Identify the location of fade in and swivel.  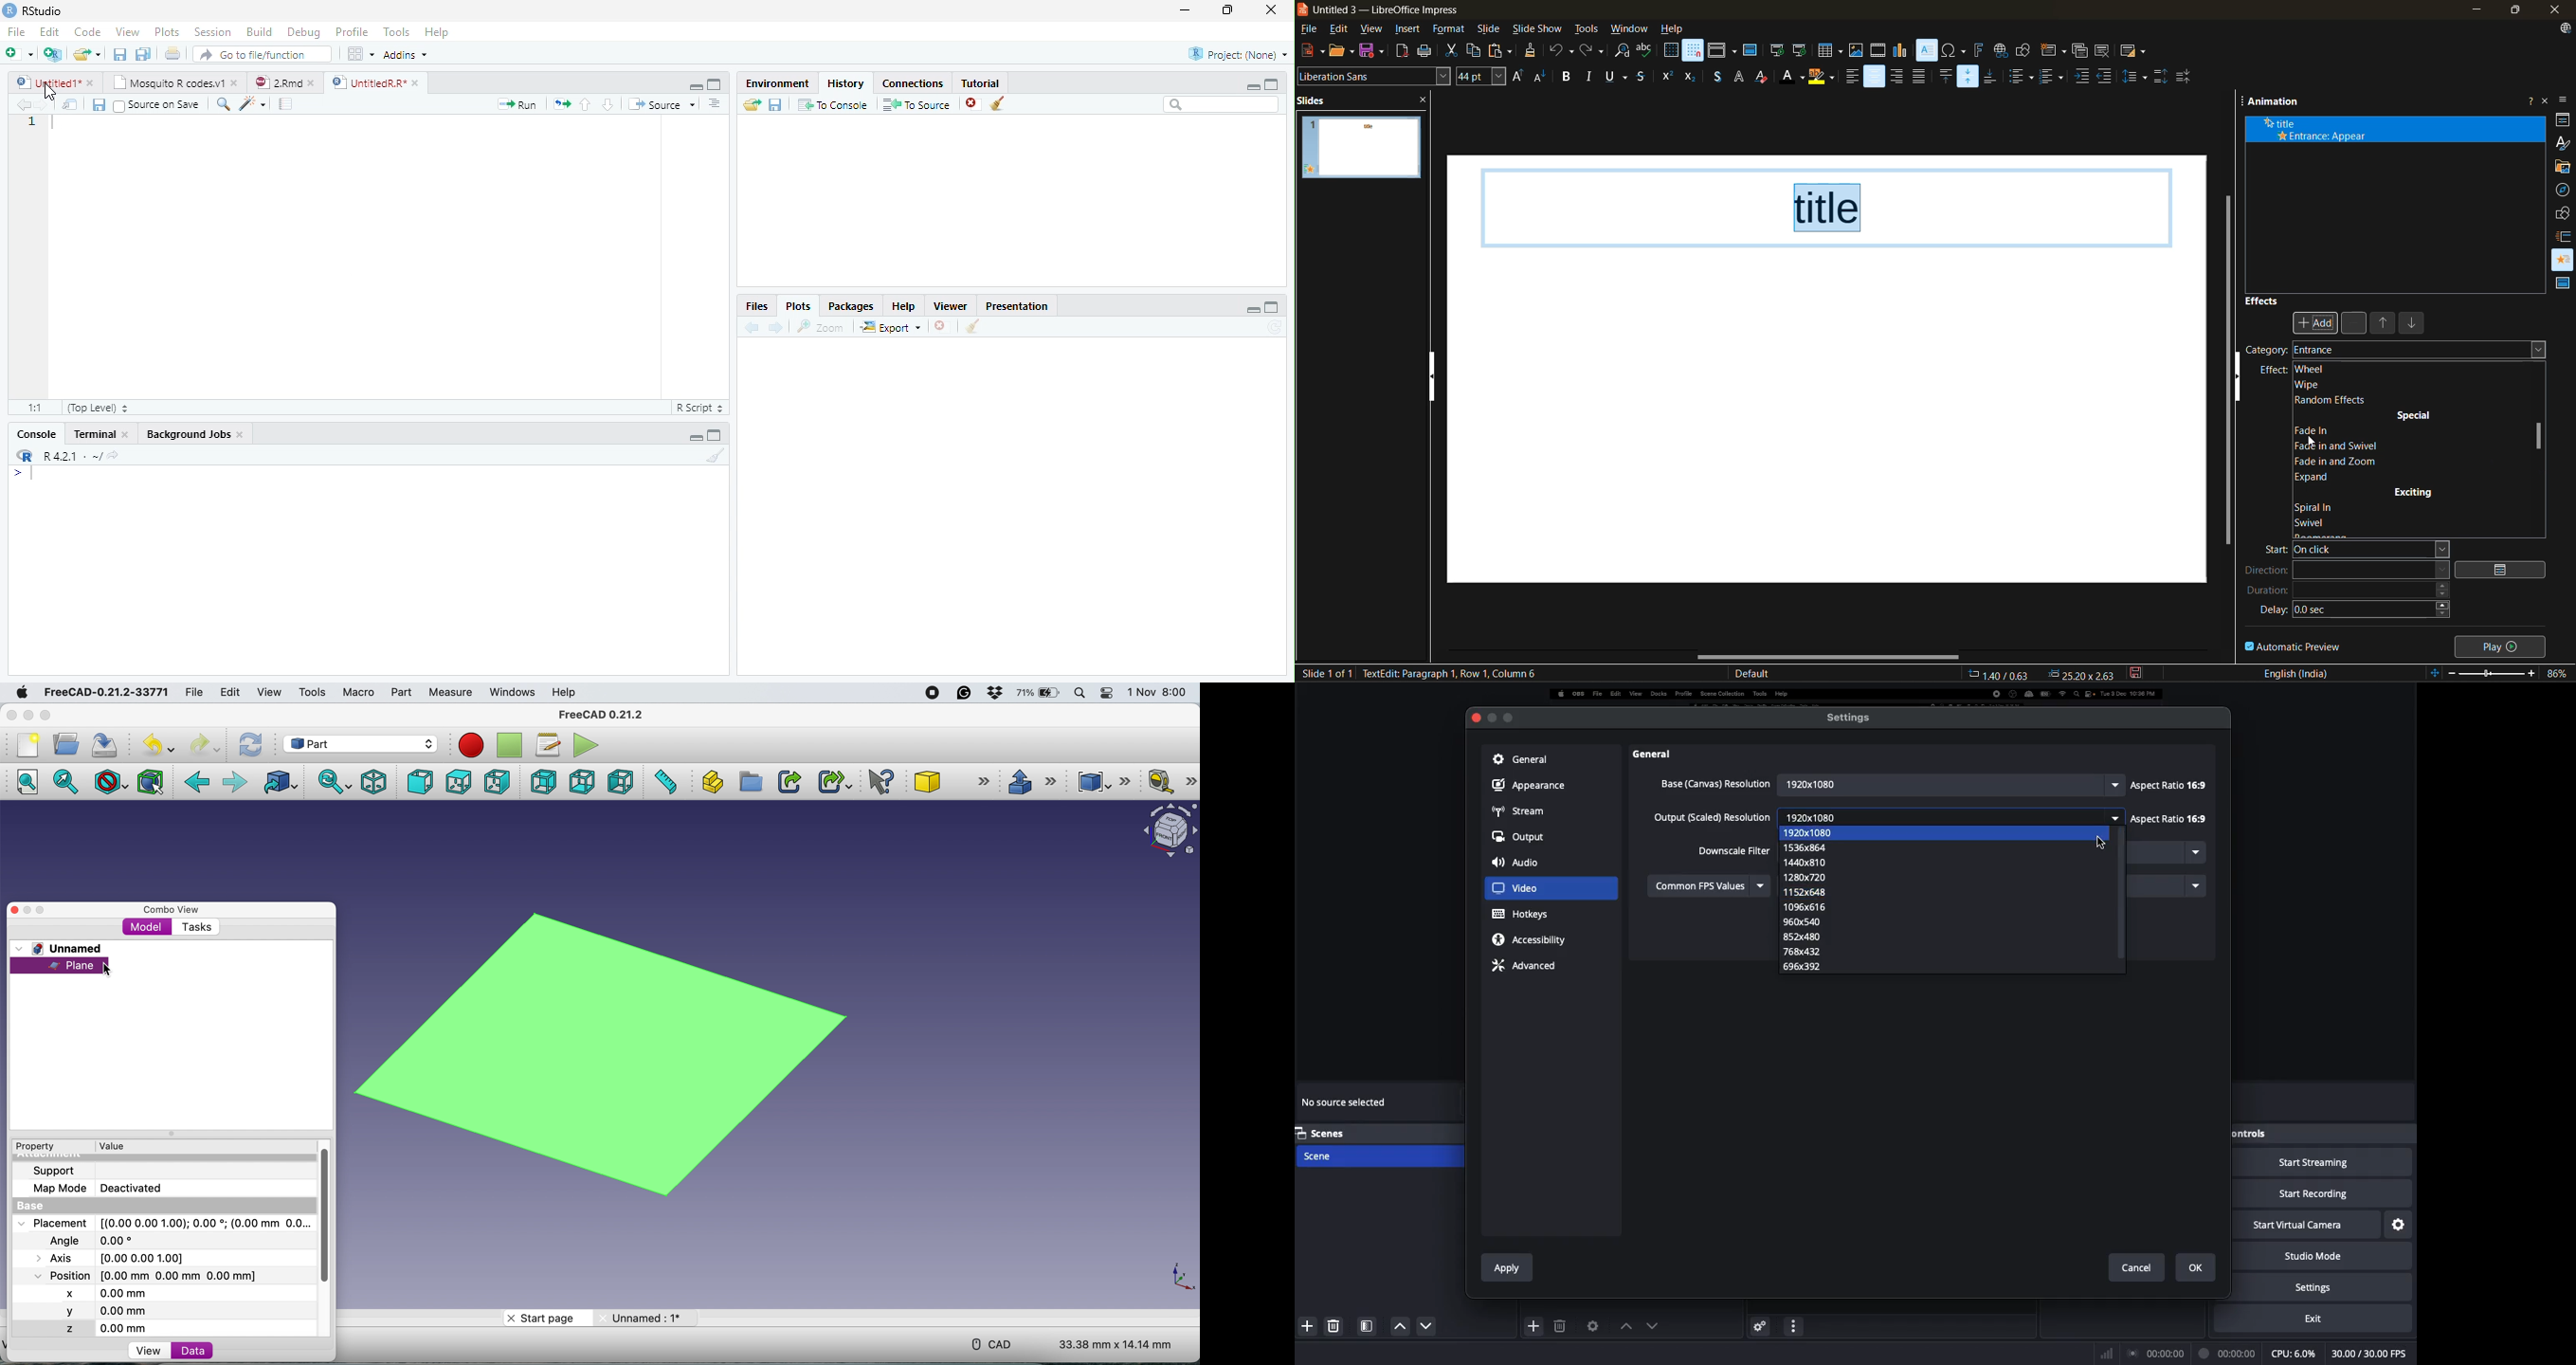
(2355, 445).